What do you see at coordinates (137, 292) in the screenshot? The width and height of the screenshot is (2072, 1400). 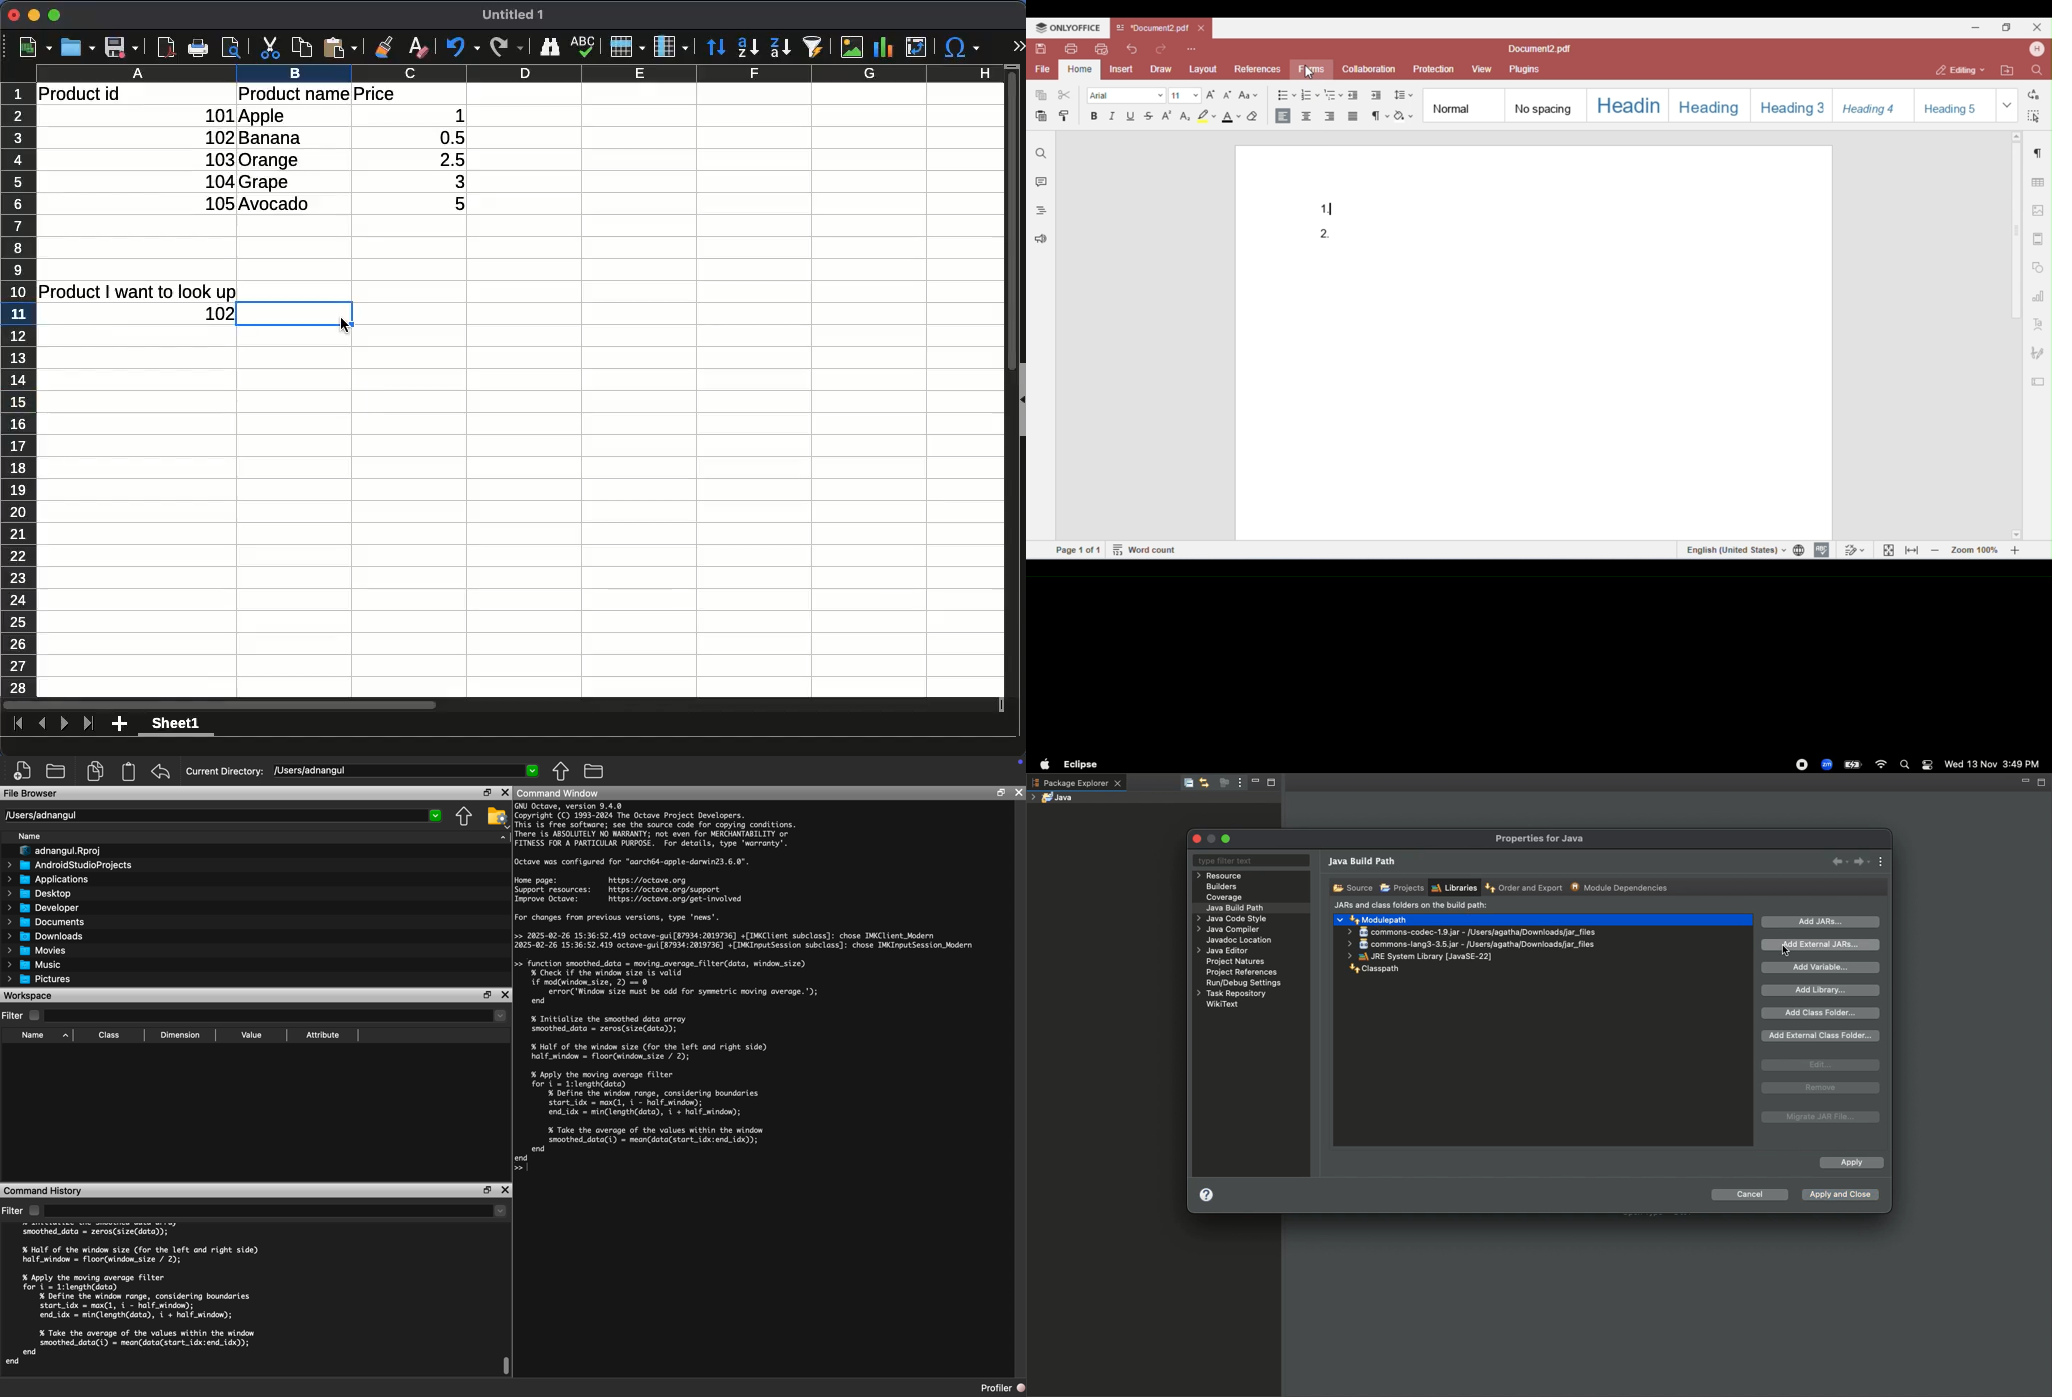 I see `product I want to look up` at bounding box center [137, 292].